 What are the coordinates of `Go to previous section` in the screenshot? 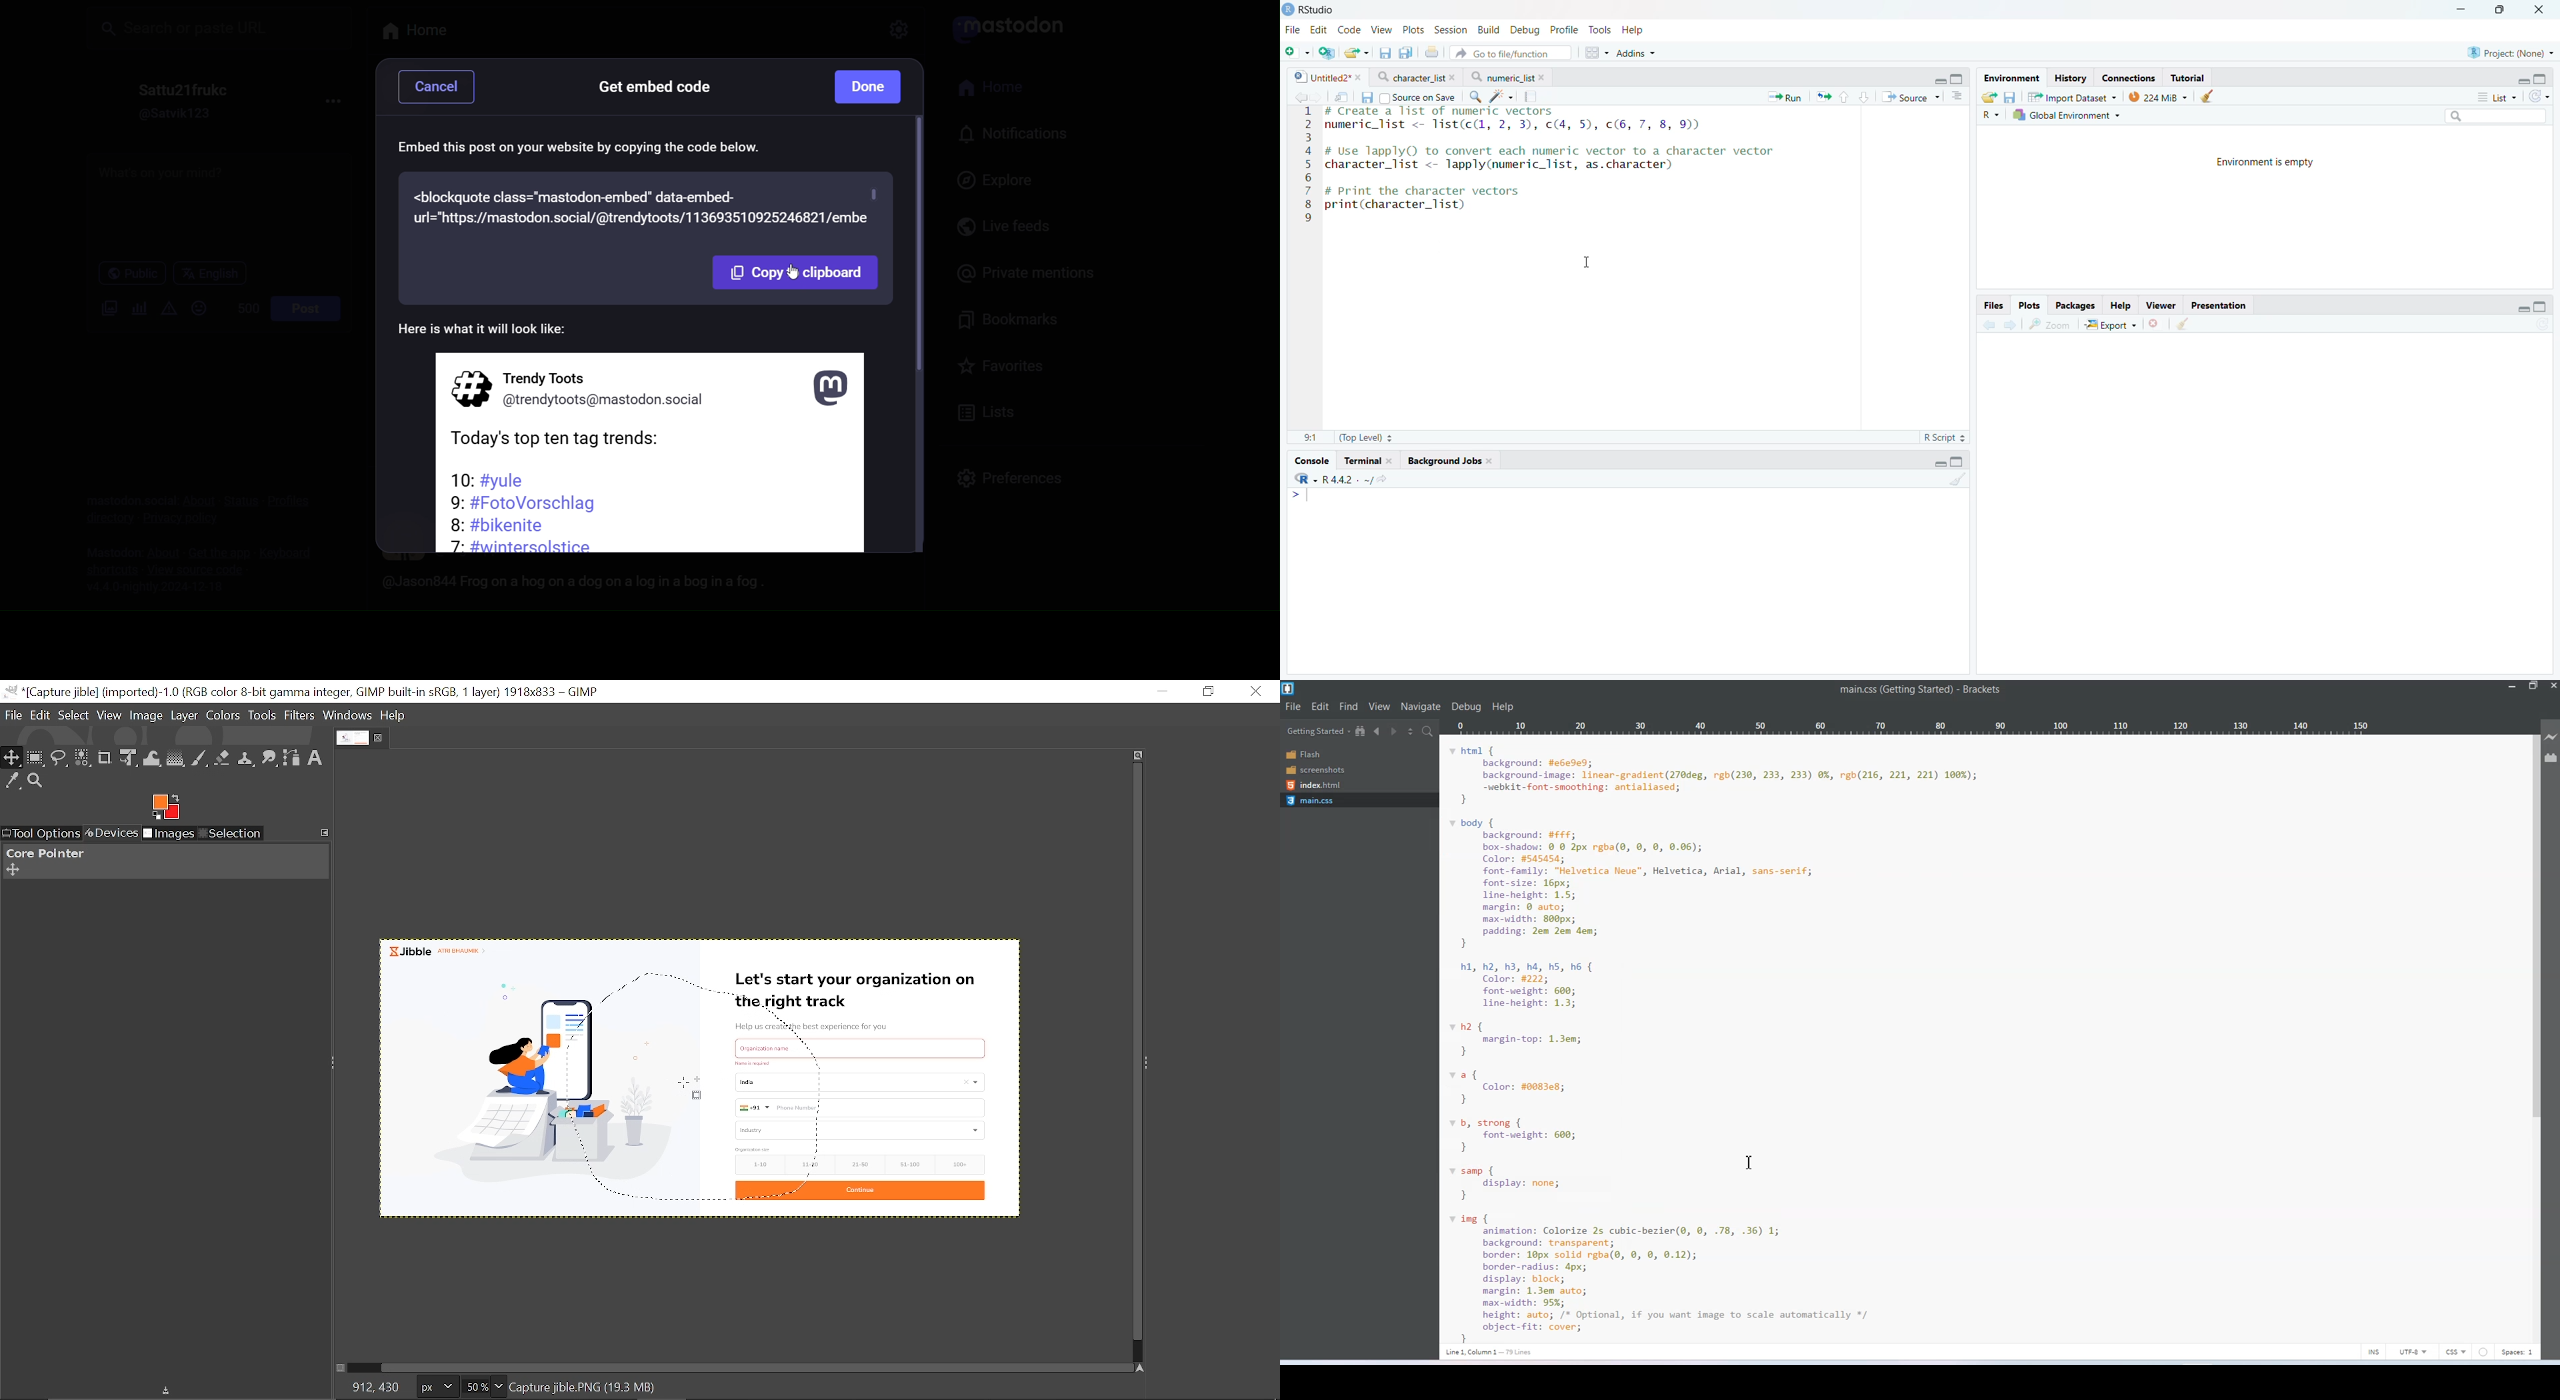 It's located at (1845, 96).